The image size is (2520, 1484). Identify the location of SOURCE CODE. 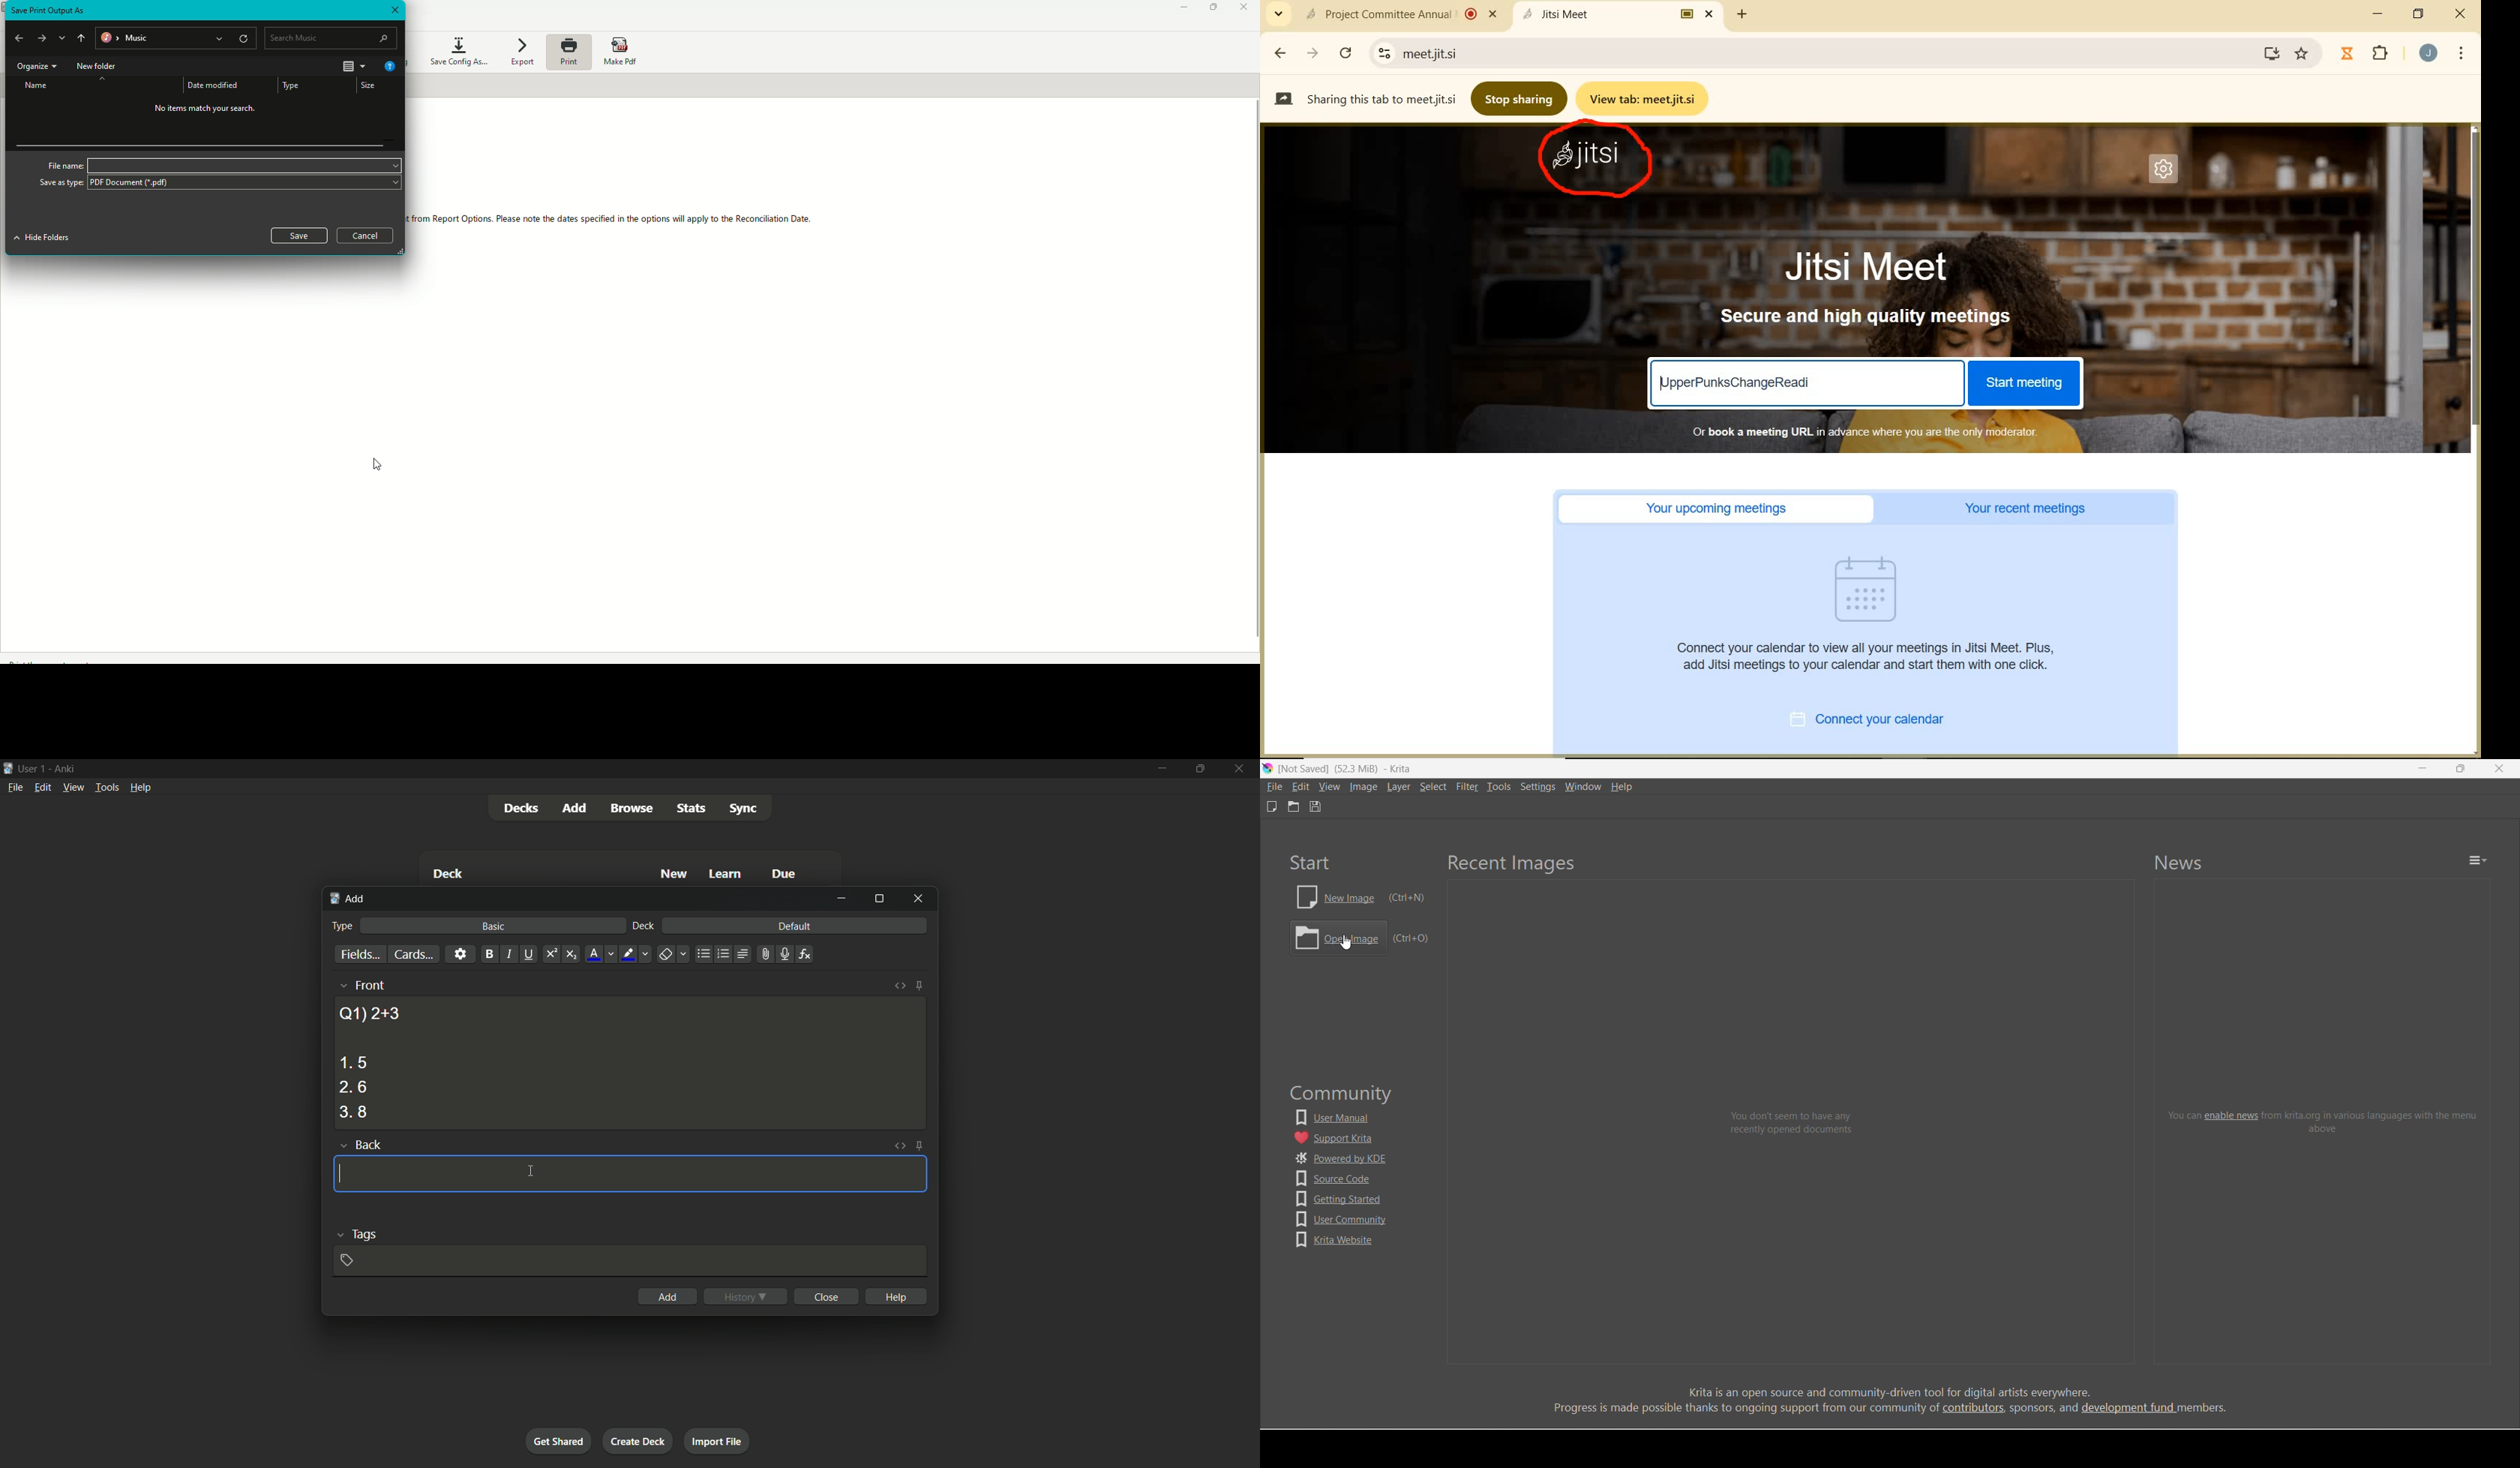
(1339, 1178).